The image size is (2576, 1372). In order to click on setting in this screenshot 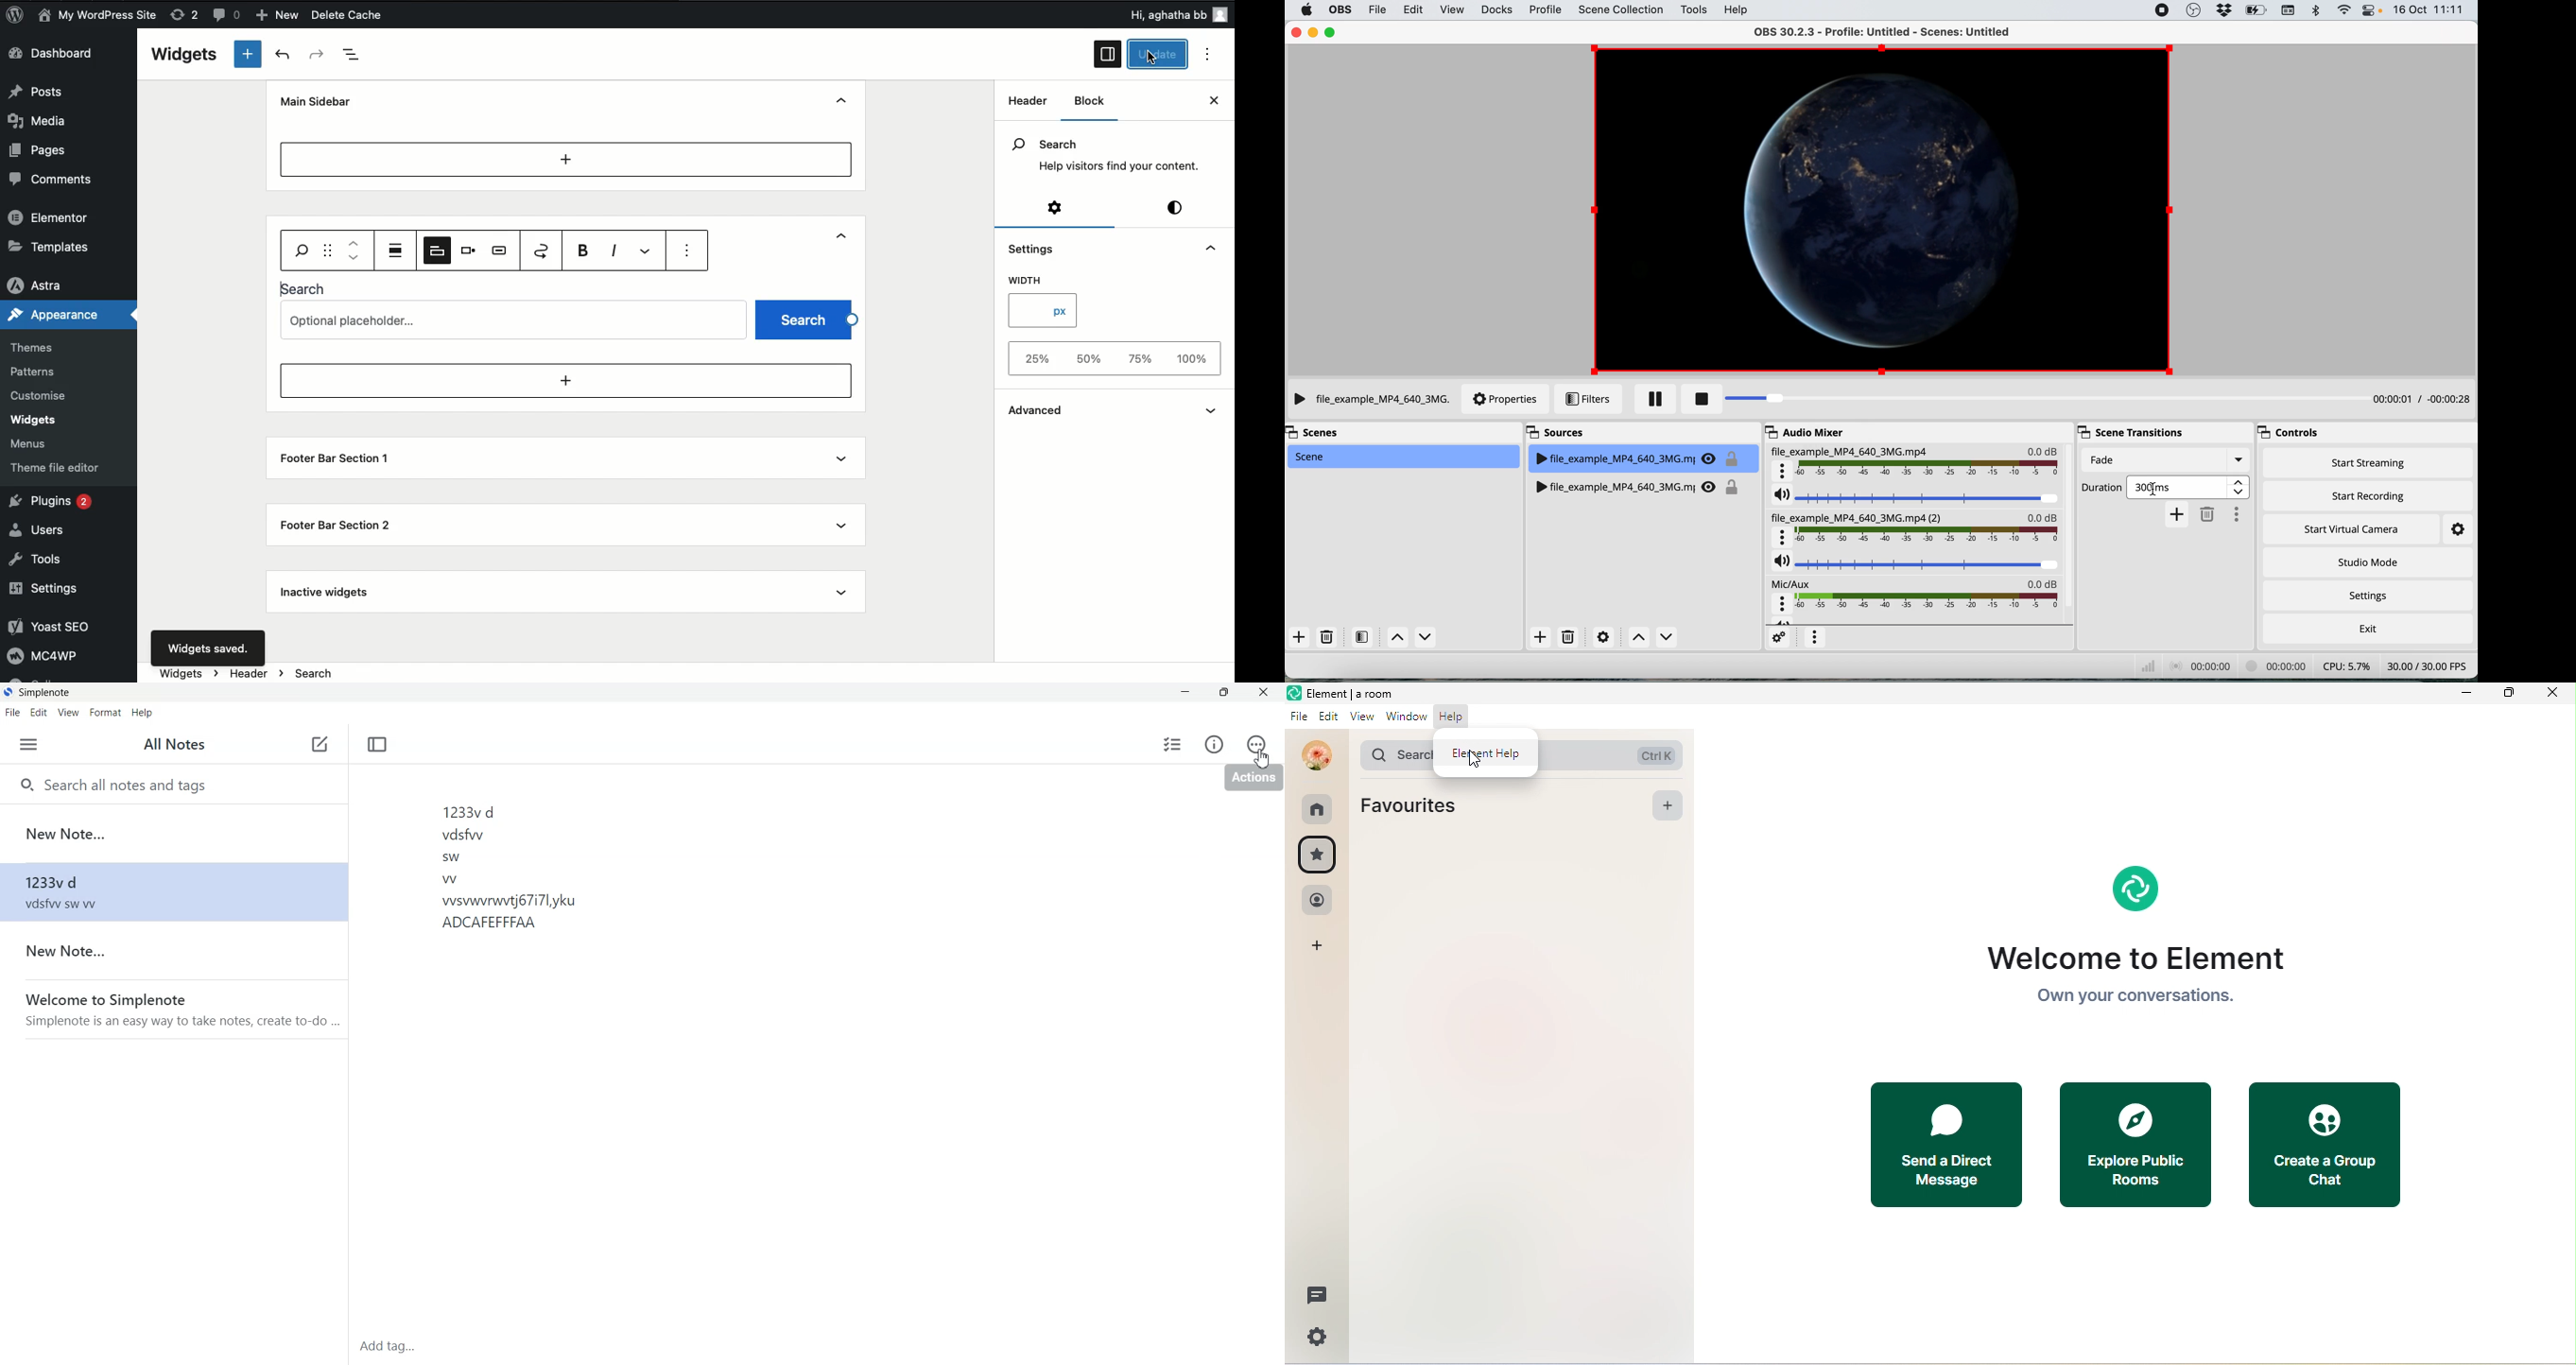, I will do `click(1317, 1339)`.